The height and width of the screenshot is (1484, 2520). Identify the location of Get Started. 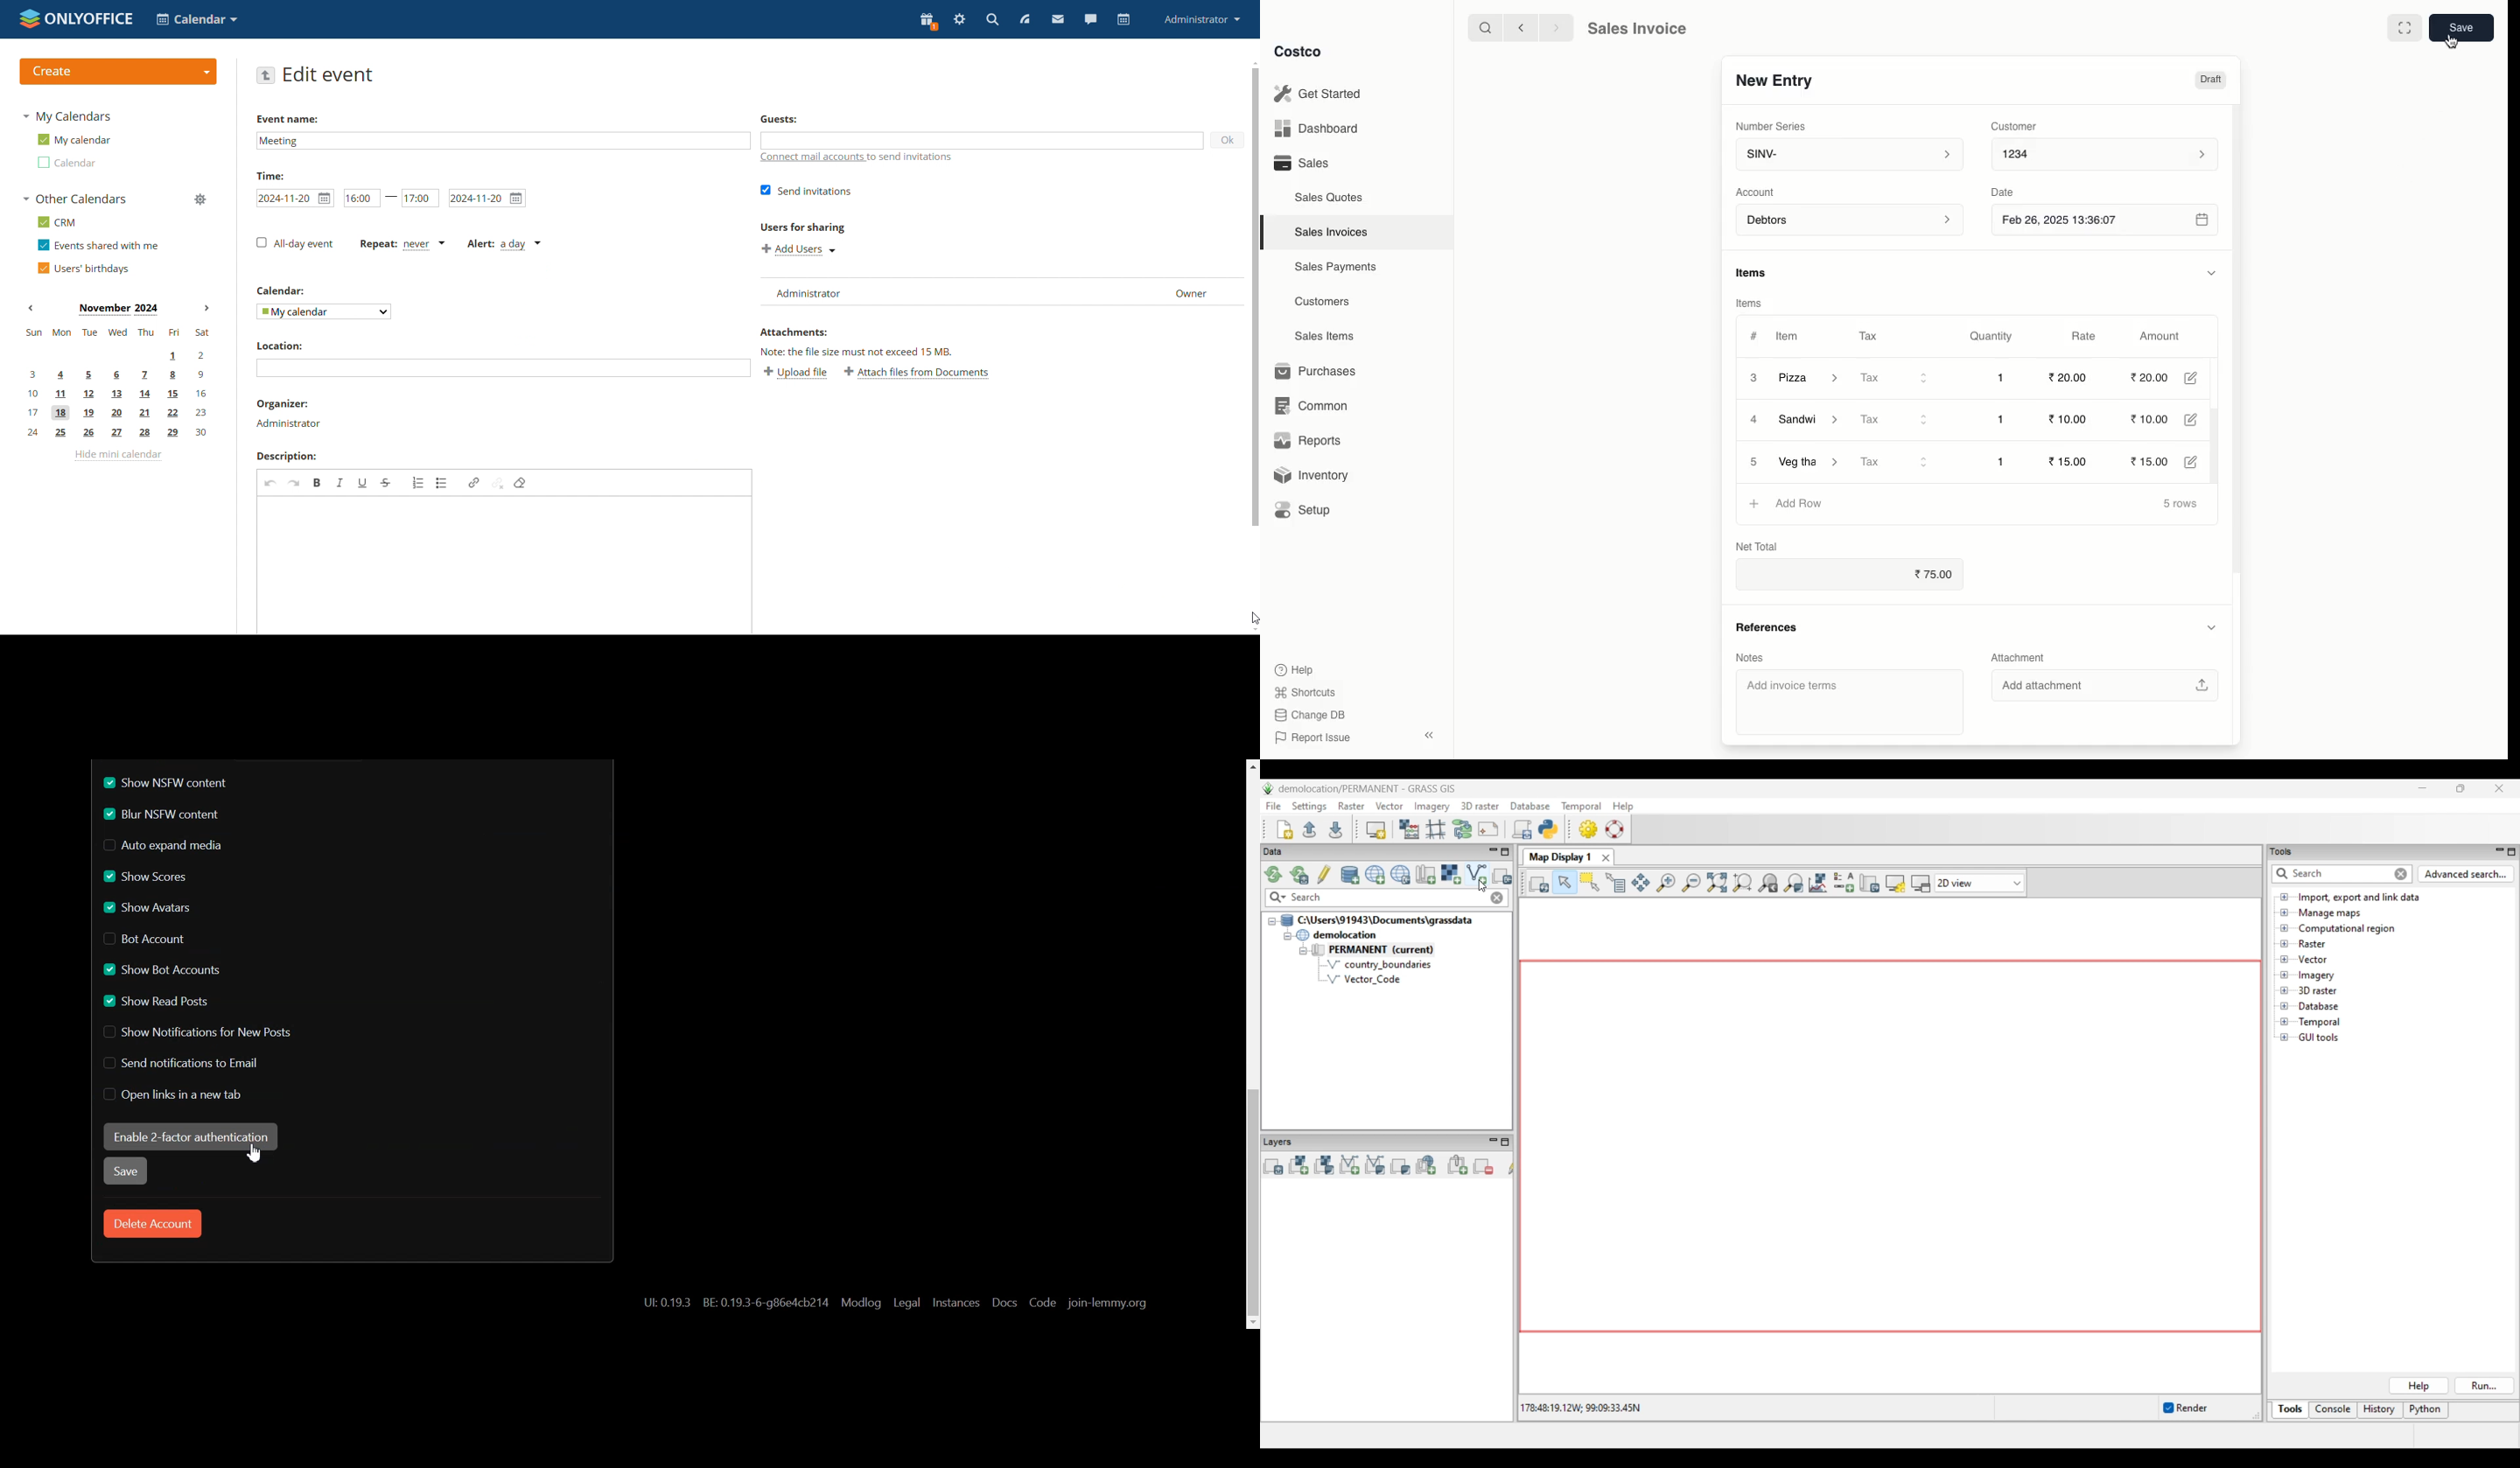
(1317, 93).